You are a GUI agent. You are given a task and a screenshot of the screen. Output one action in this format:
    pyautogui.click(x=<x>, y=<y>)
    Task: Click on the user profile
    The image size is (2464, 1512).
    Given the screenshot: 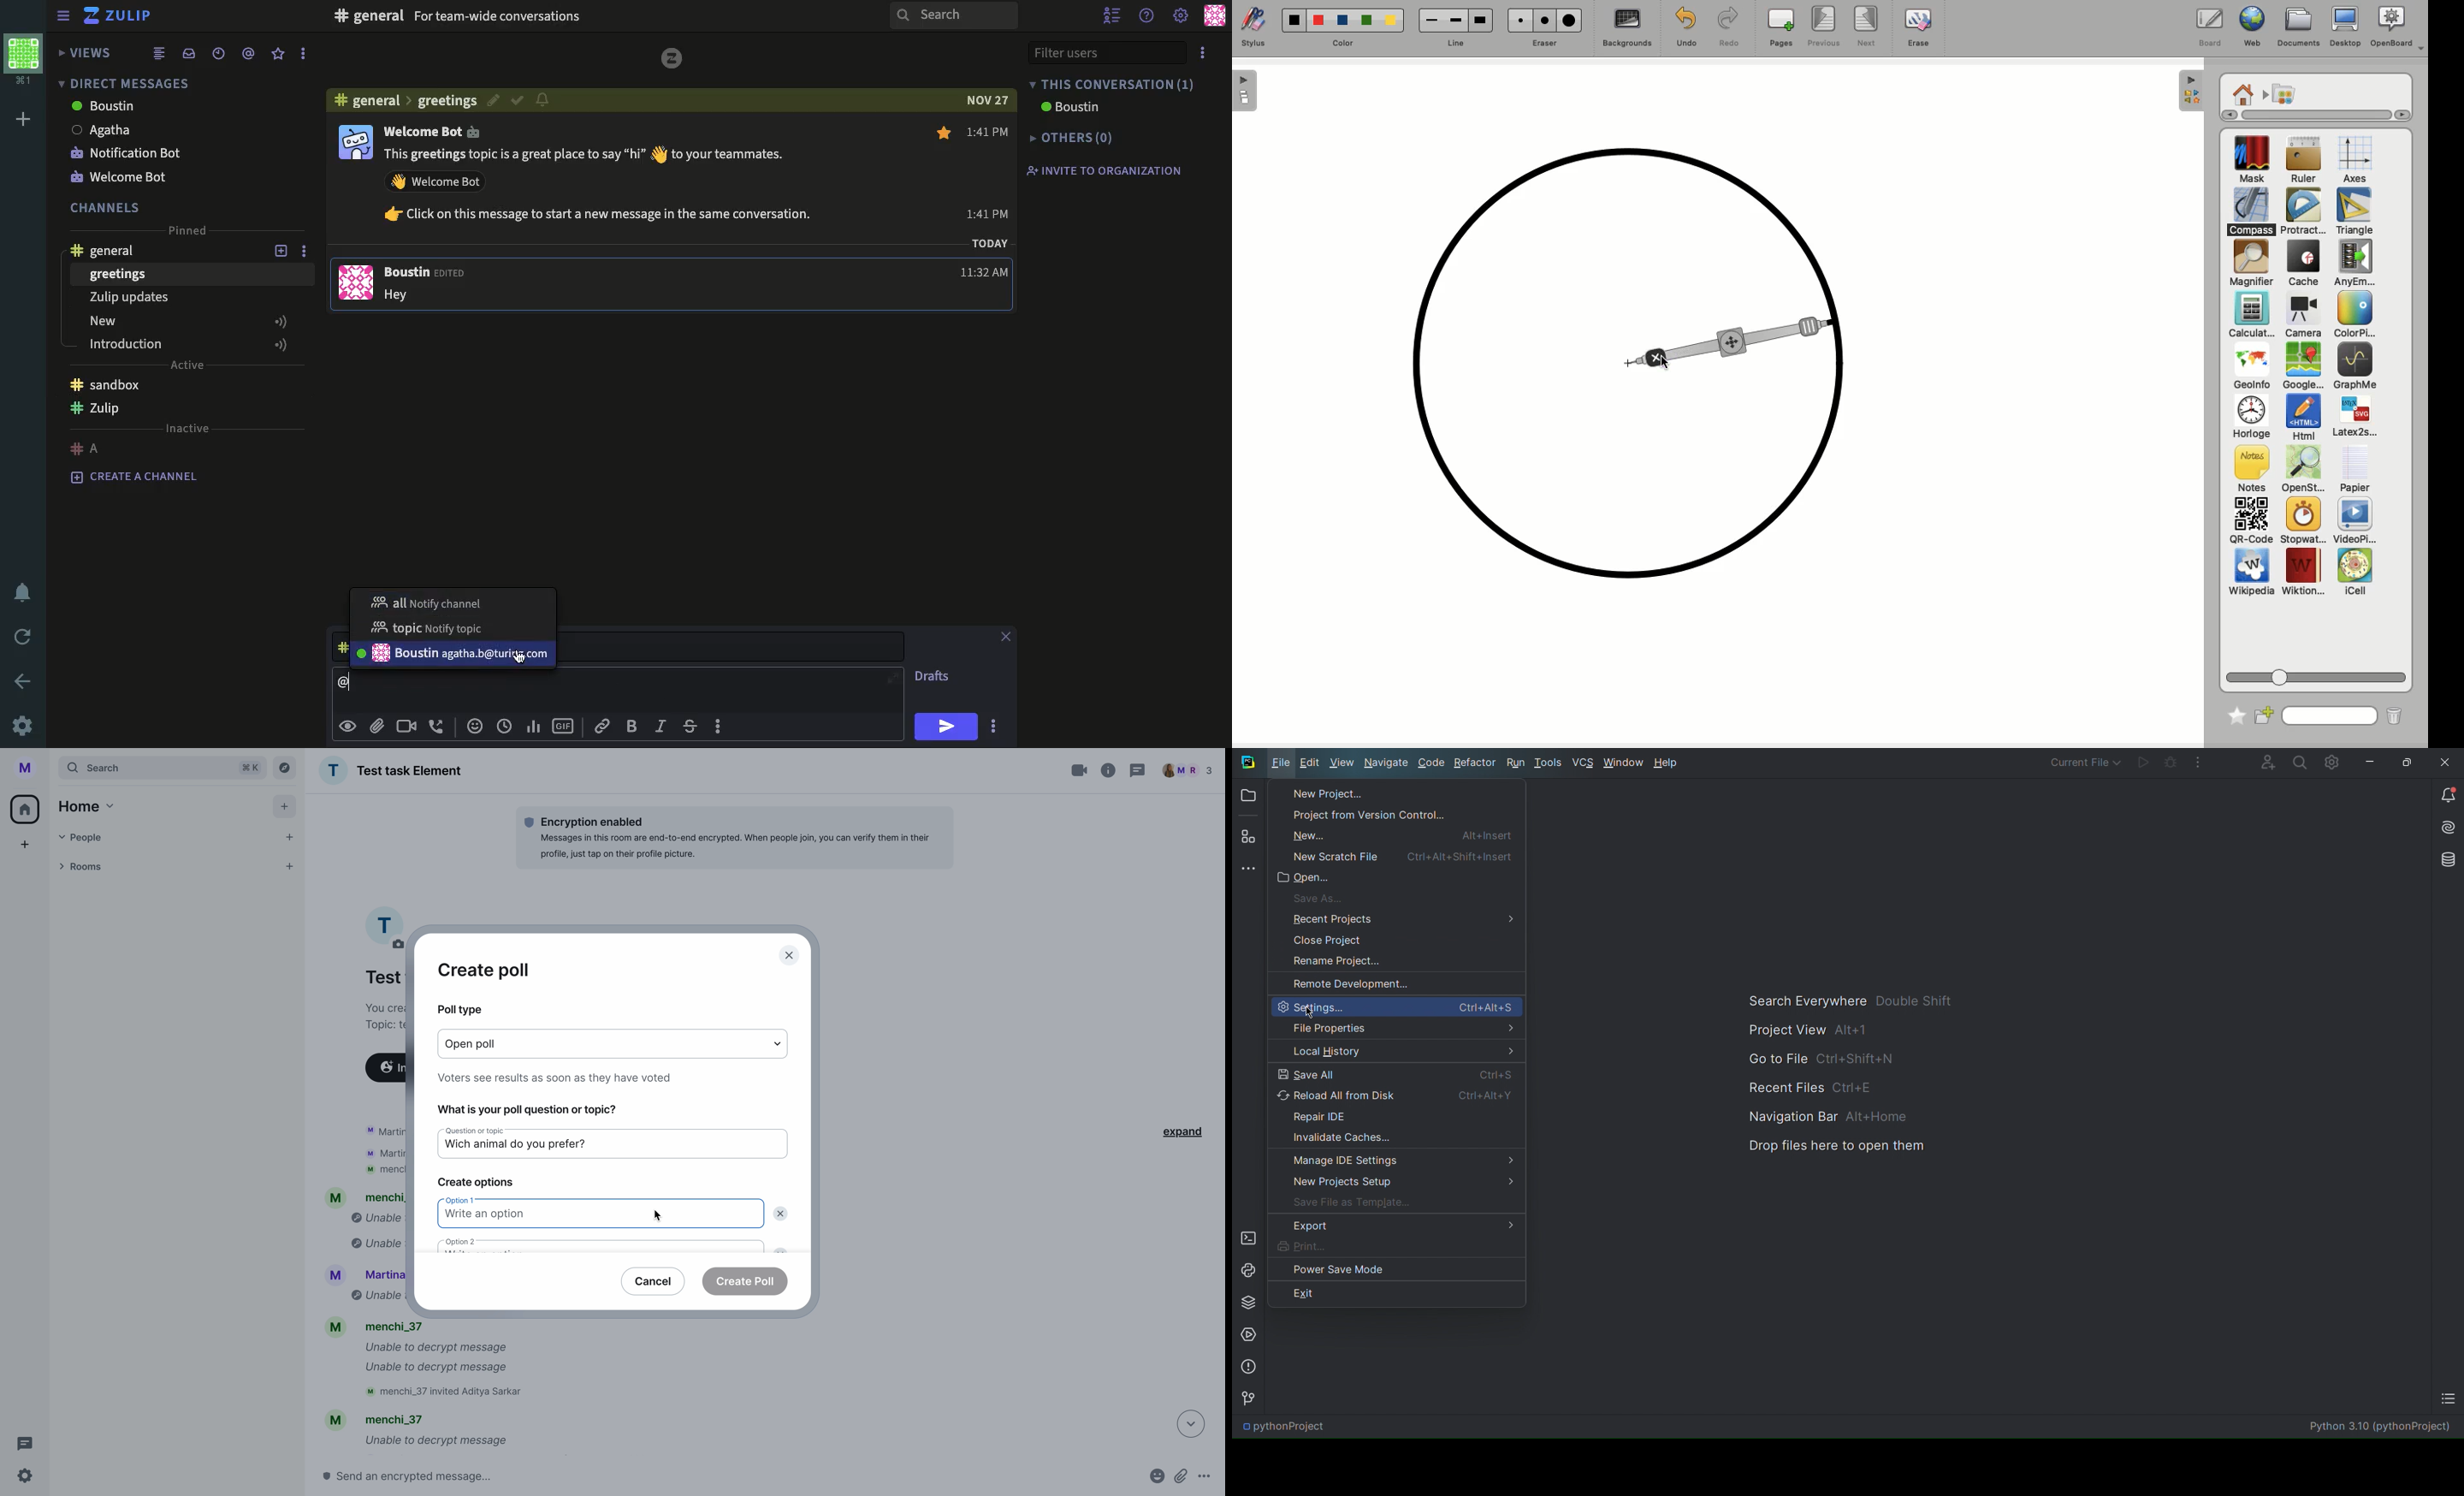 What is the action you would take?
    pyautogui.click(x=355, y=211)
    